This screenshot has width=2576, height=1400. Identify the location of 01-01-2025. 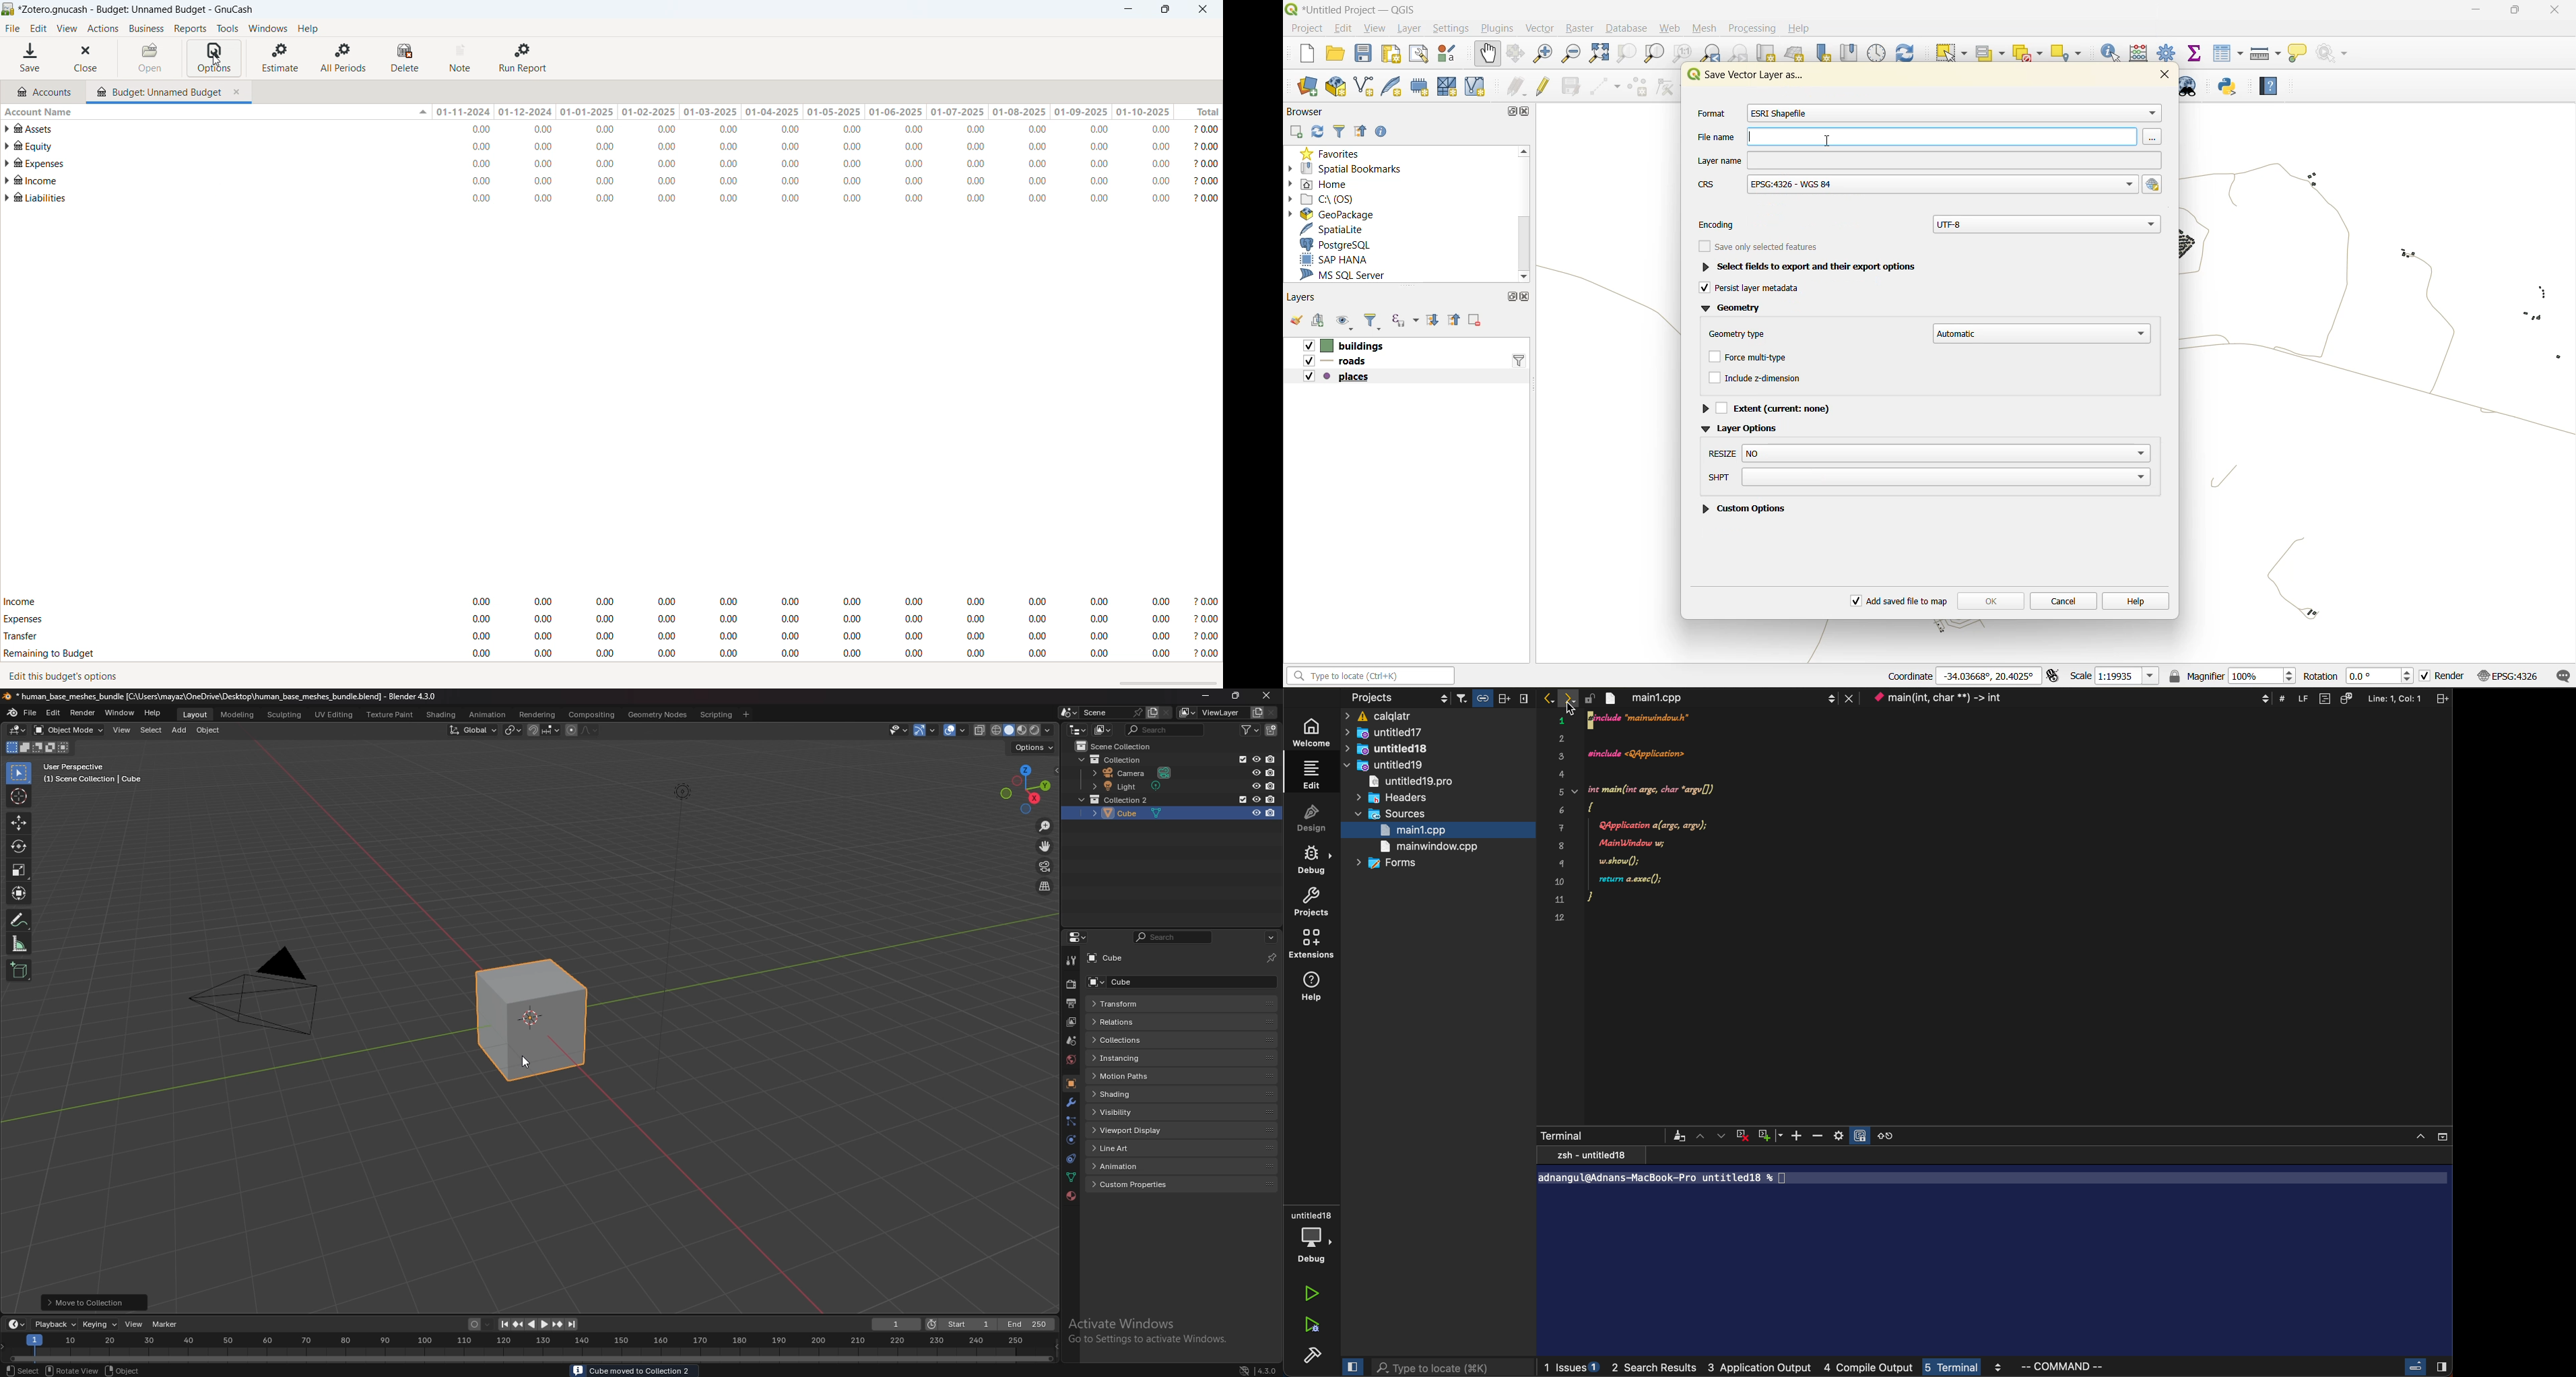
(588, 111).